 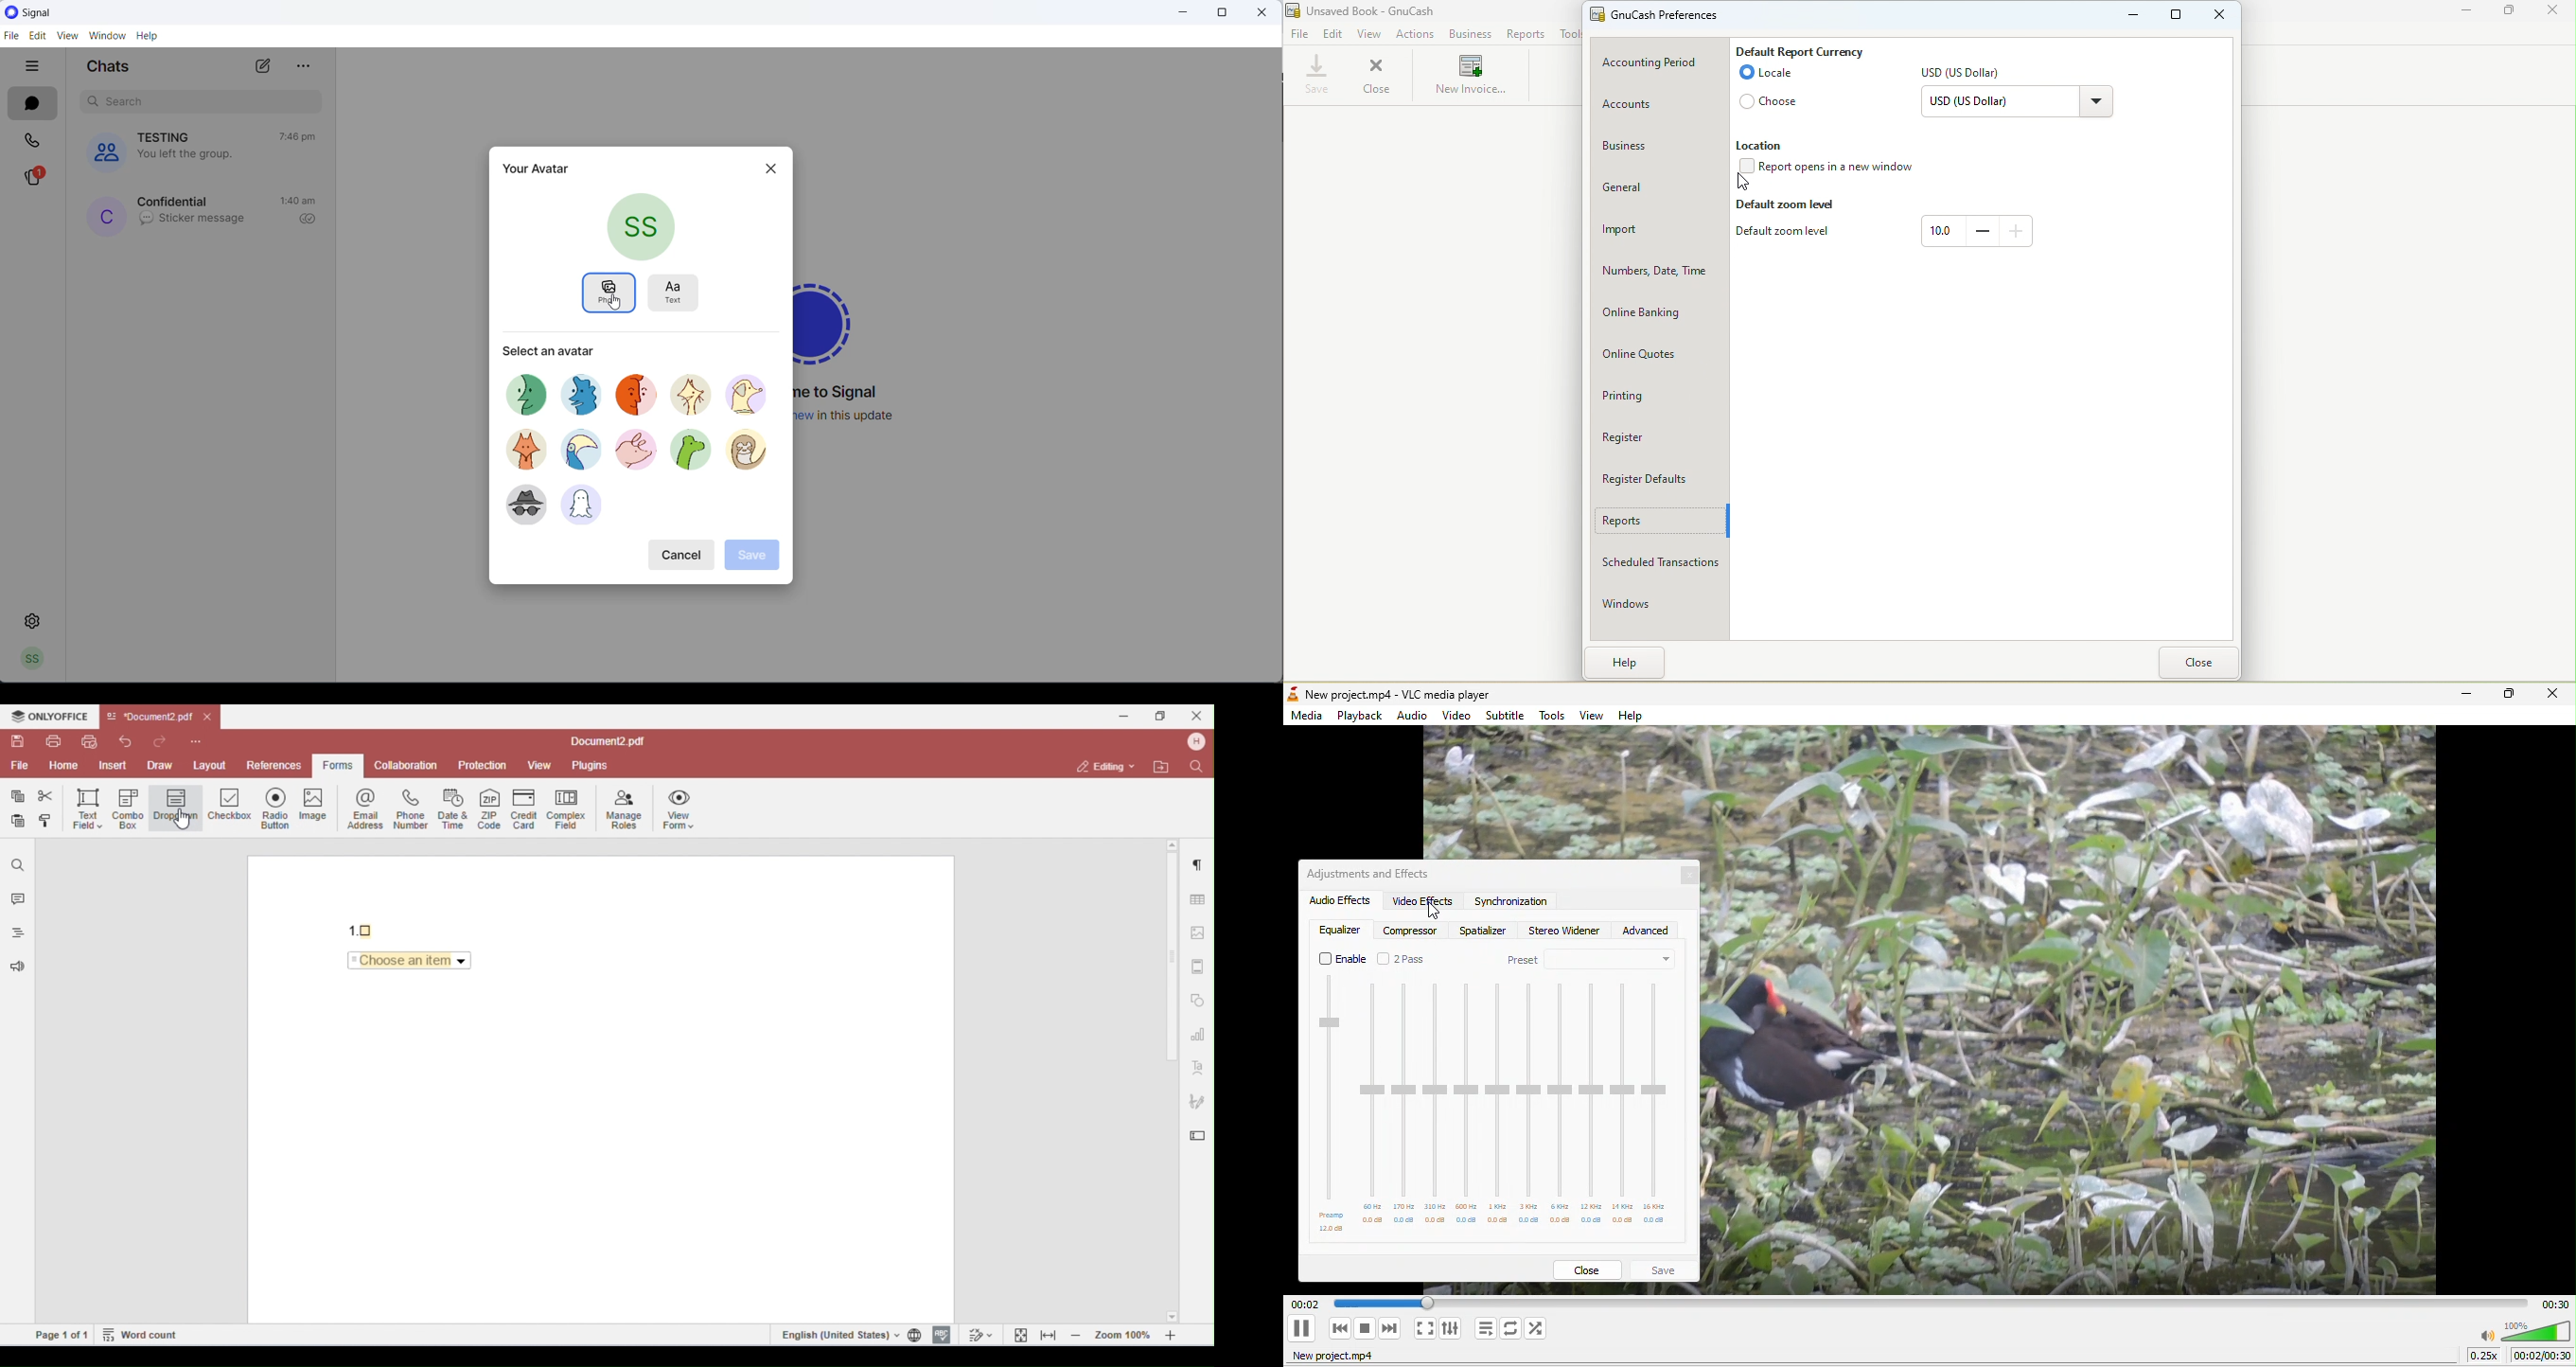 What do you see at coordinates (643, 393) in the screenshot?
I see `avatar` at bounding box center [643, 393].